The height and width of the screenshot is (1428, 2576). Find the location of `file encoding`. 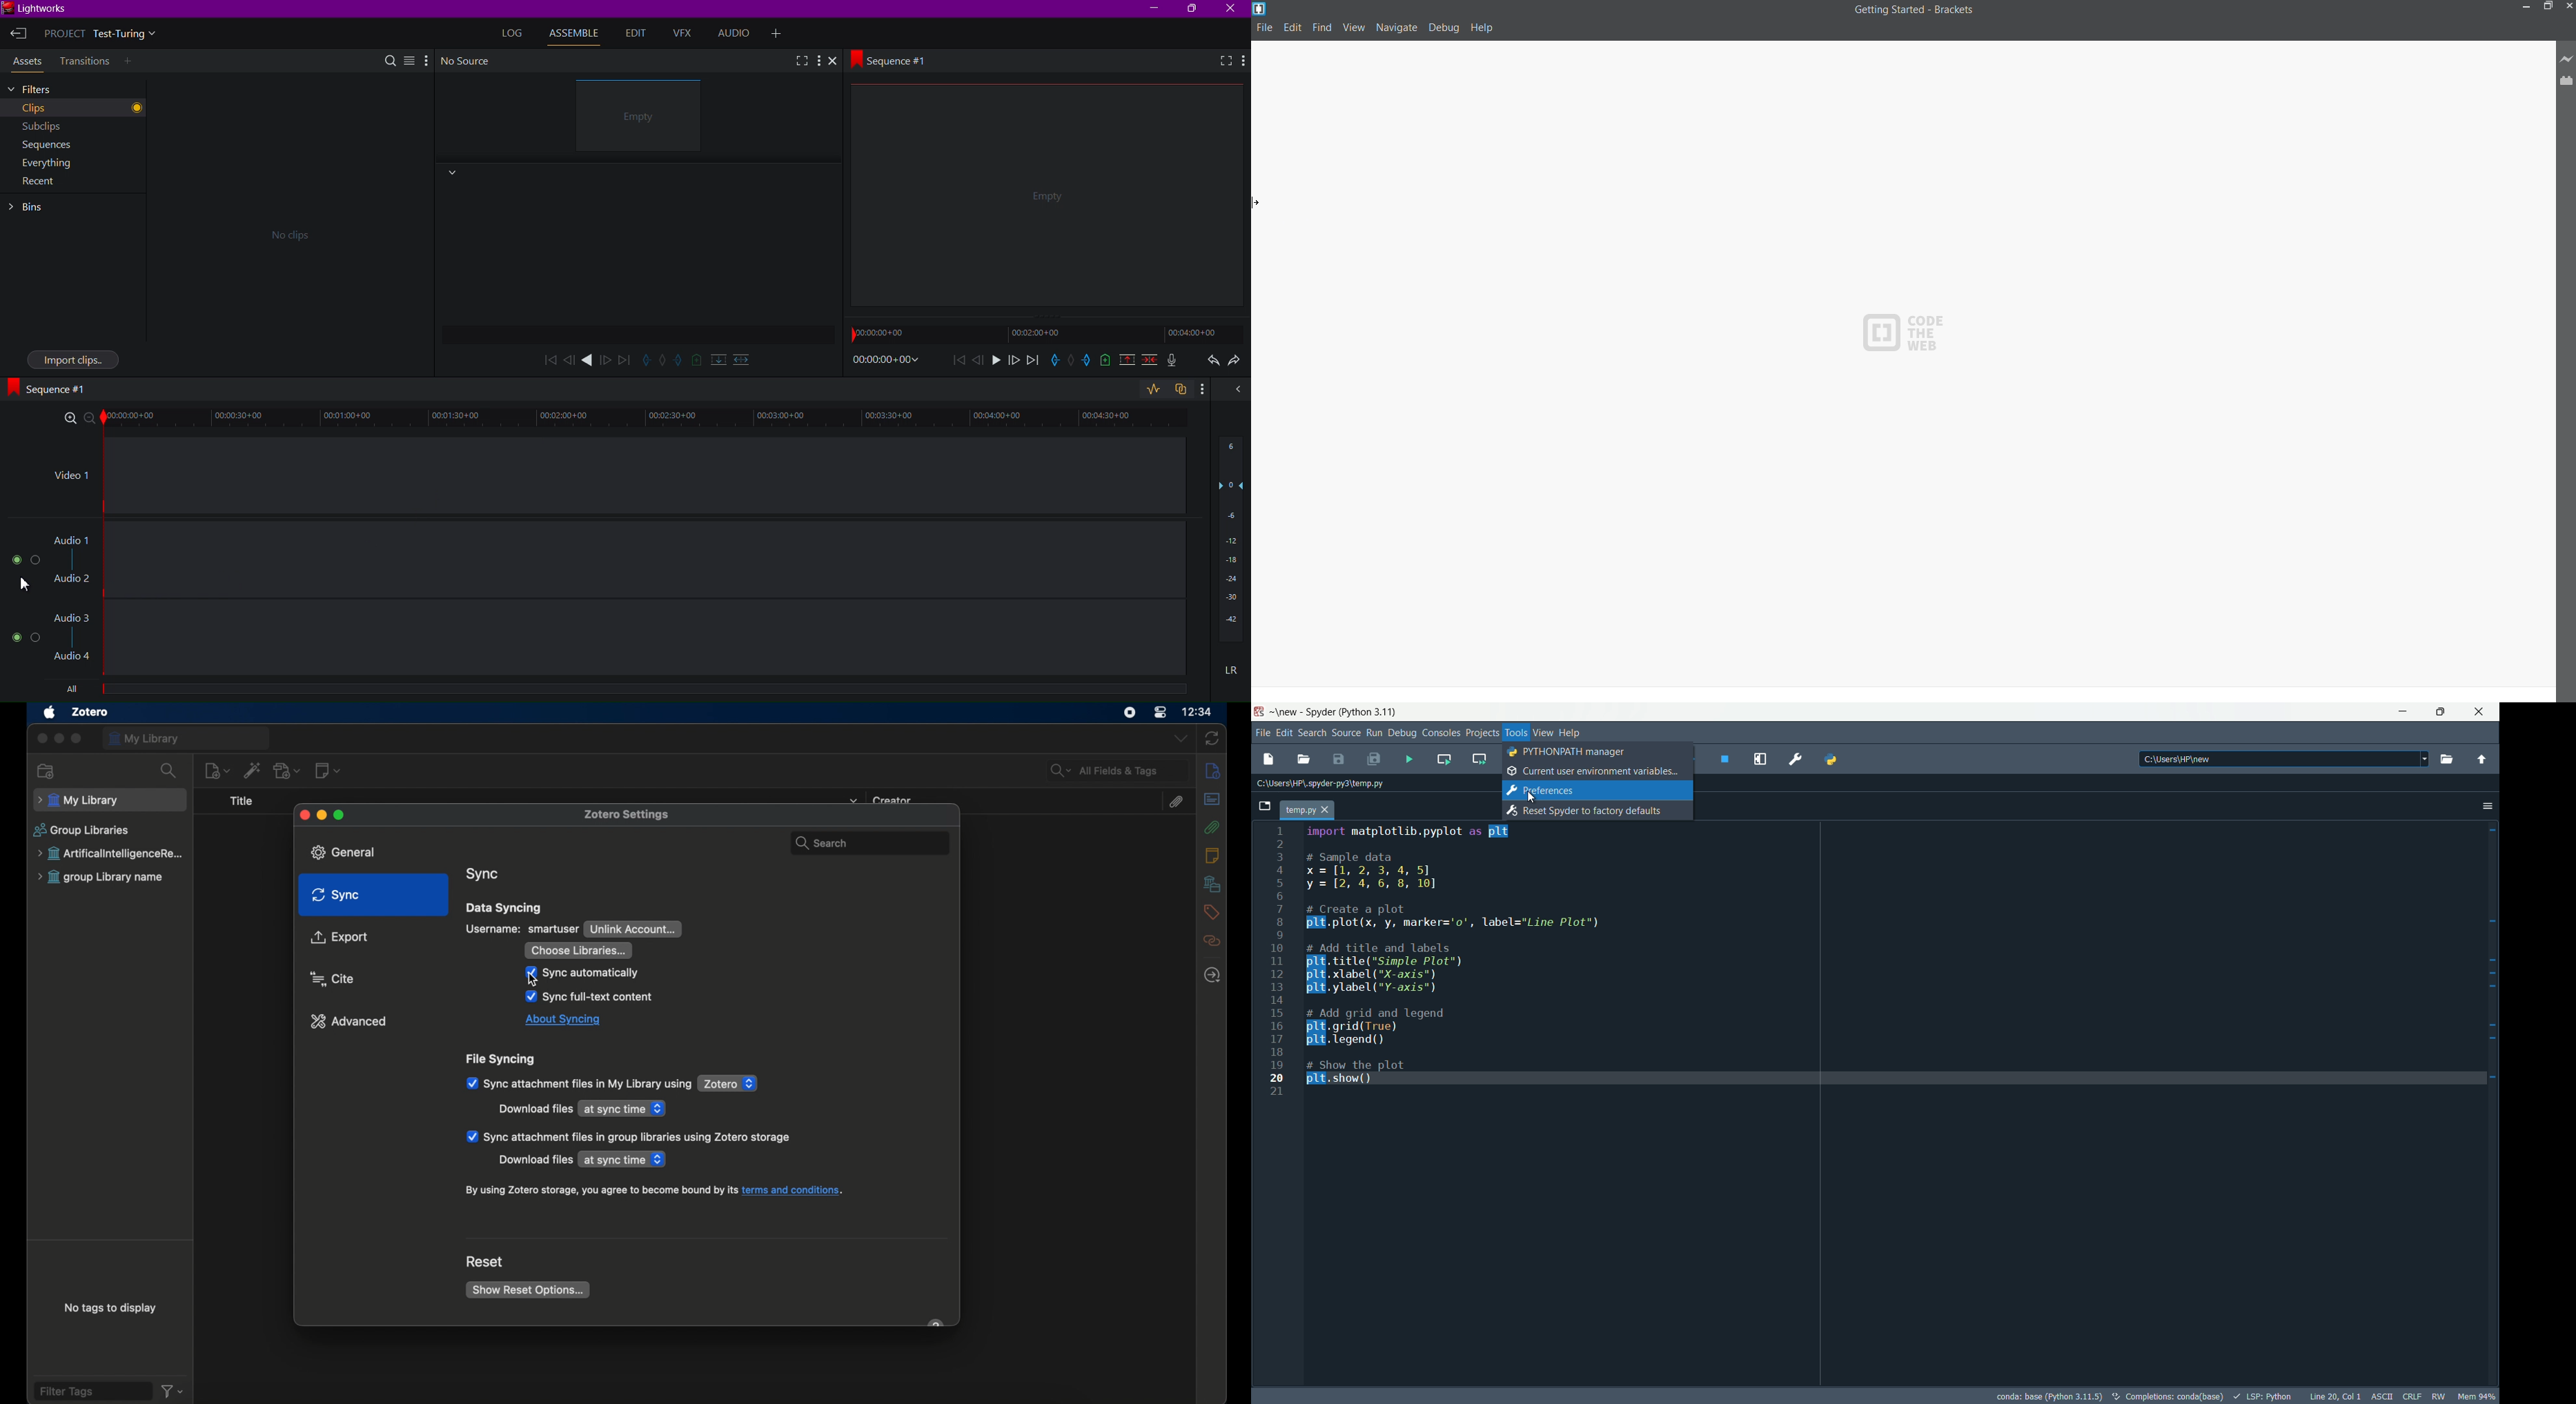

file encoding is located at coordinates (2382, 1398).